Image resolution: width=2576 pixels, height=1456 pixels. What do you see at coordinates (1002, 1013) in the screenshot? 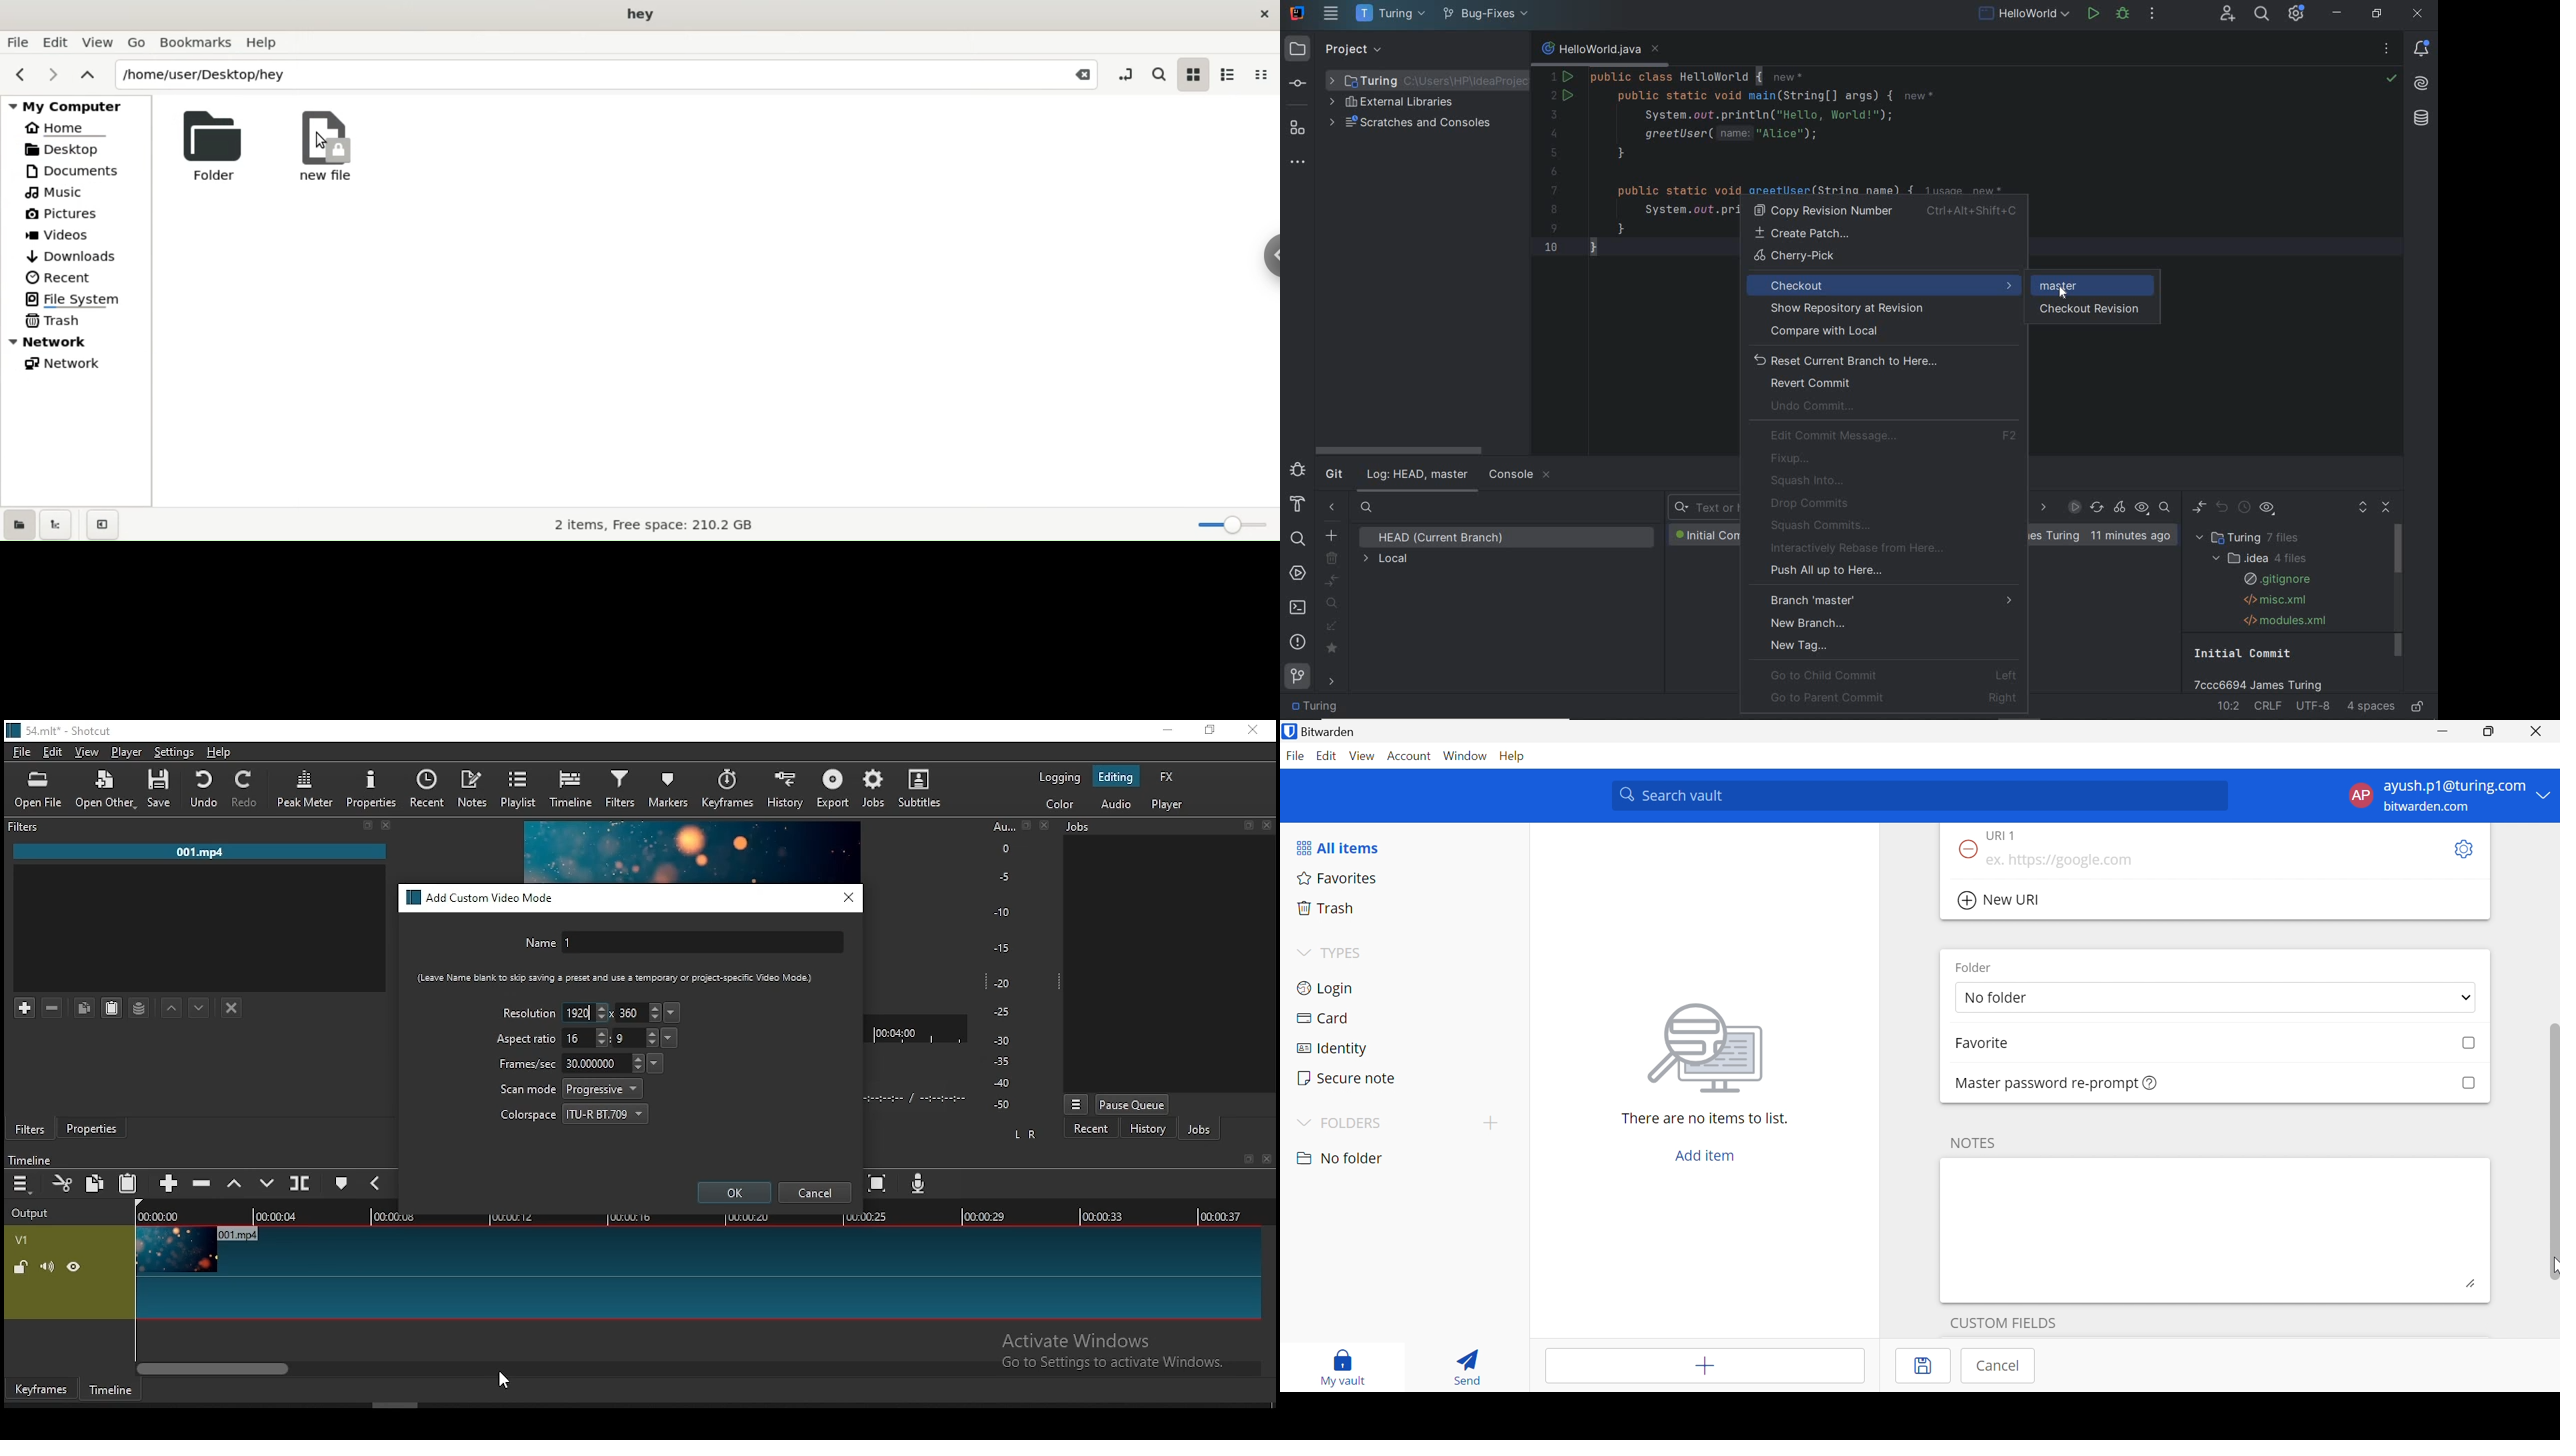
I see `-25` at bounding box center [1002, 1013].